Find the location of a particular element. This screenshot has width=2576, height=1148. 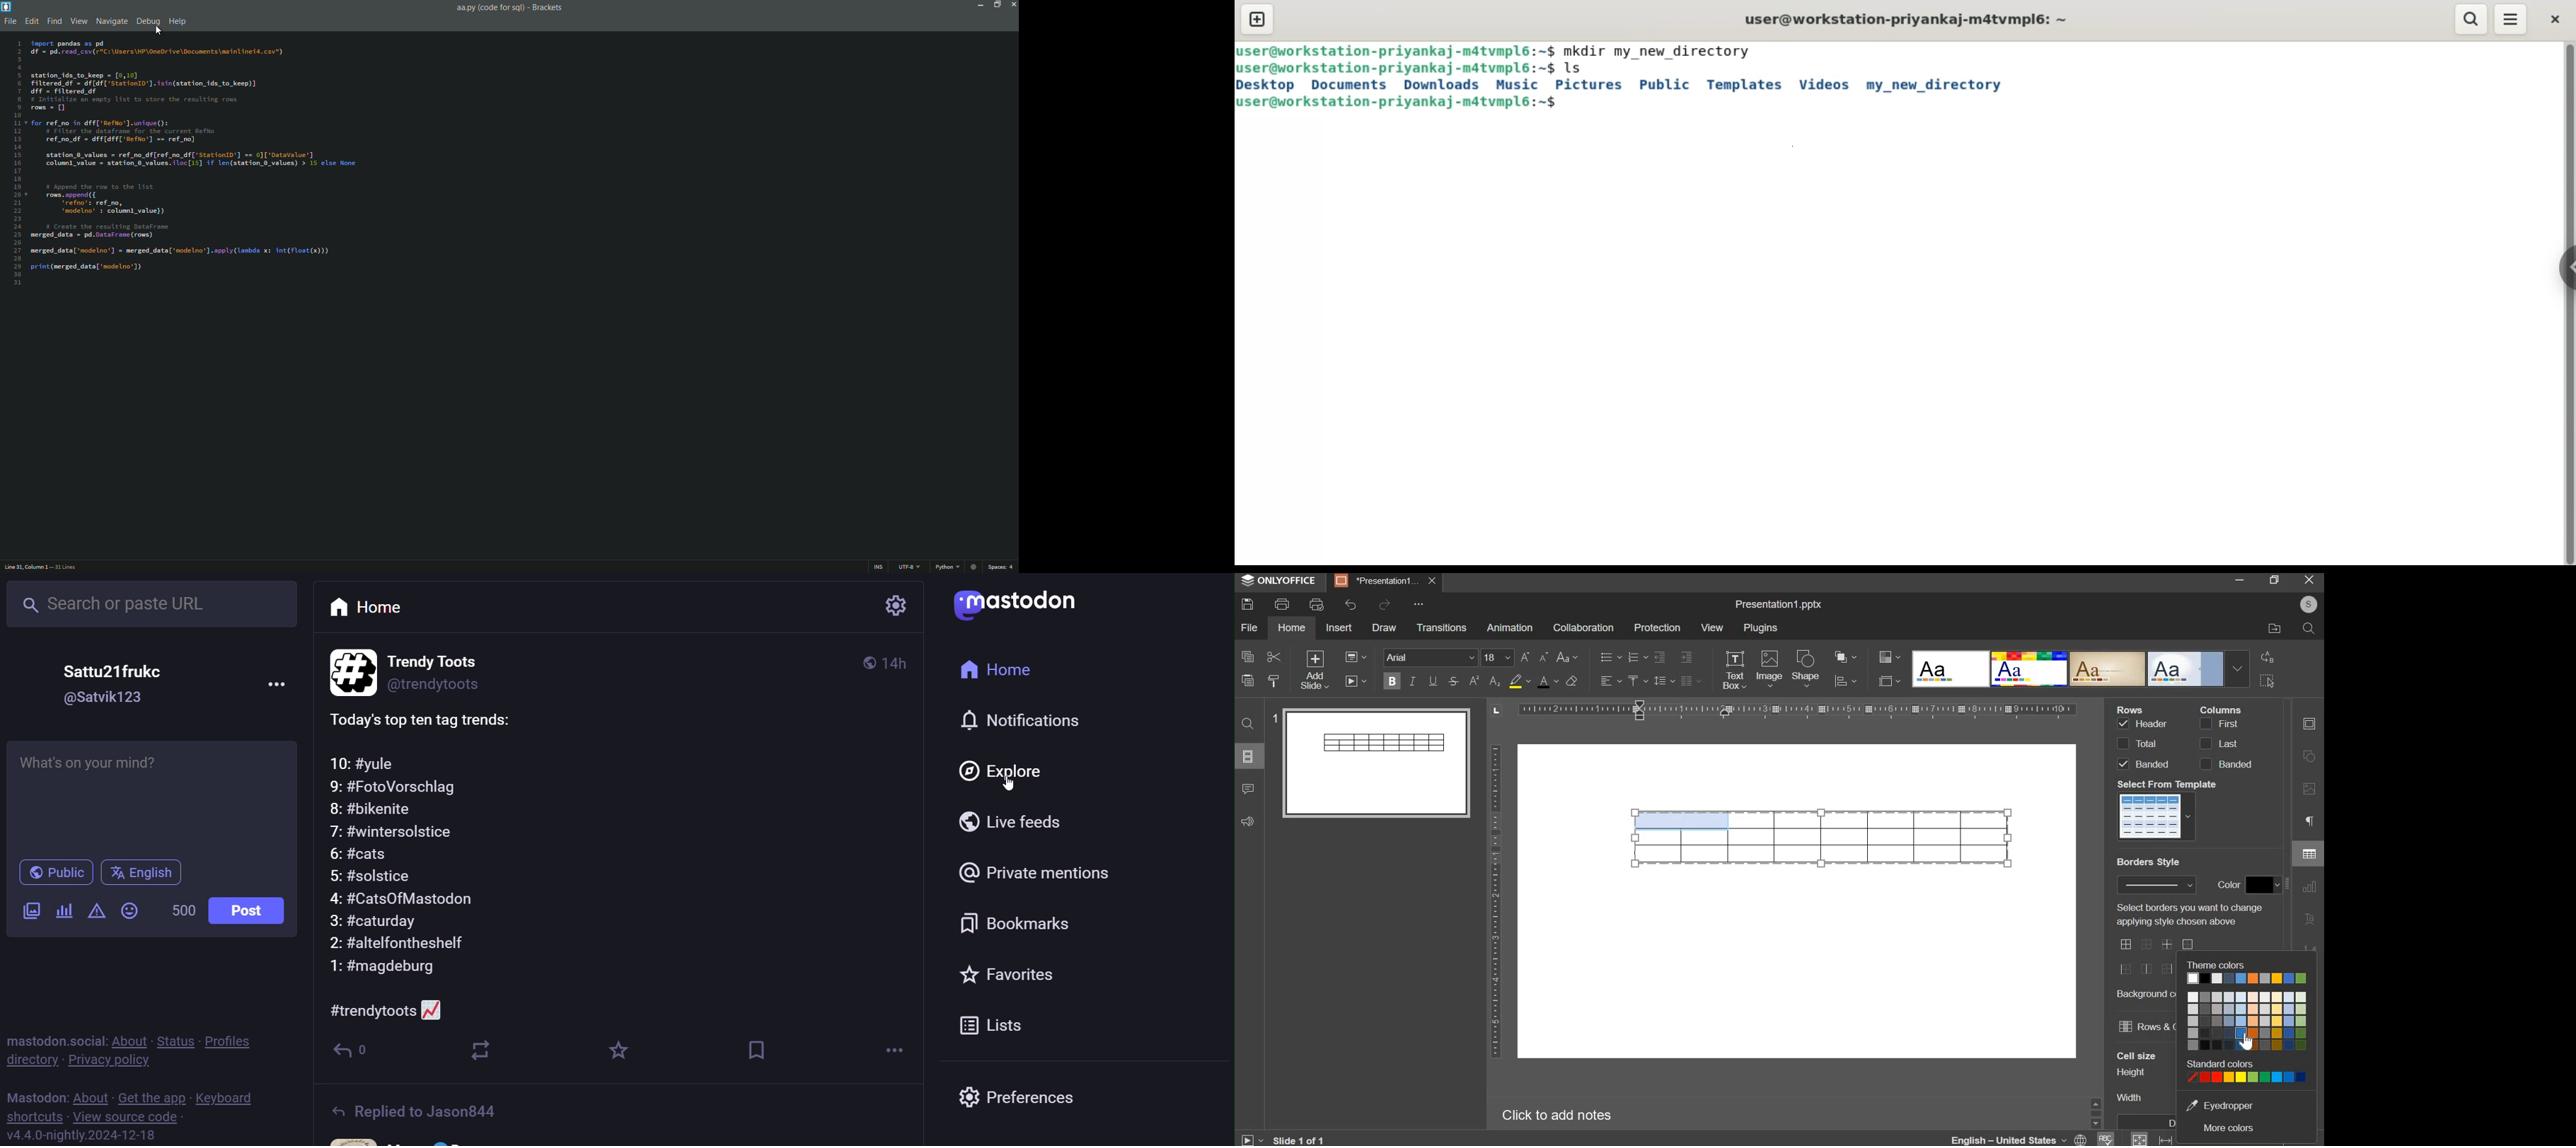

file is located at coordinates (1249, 627).